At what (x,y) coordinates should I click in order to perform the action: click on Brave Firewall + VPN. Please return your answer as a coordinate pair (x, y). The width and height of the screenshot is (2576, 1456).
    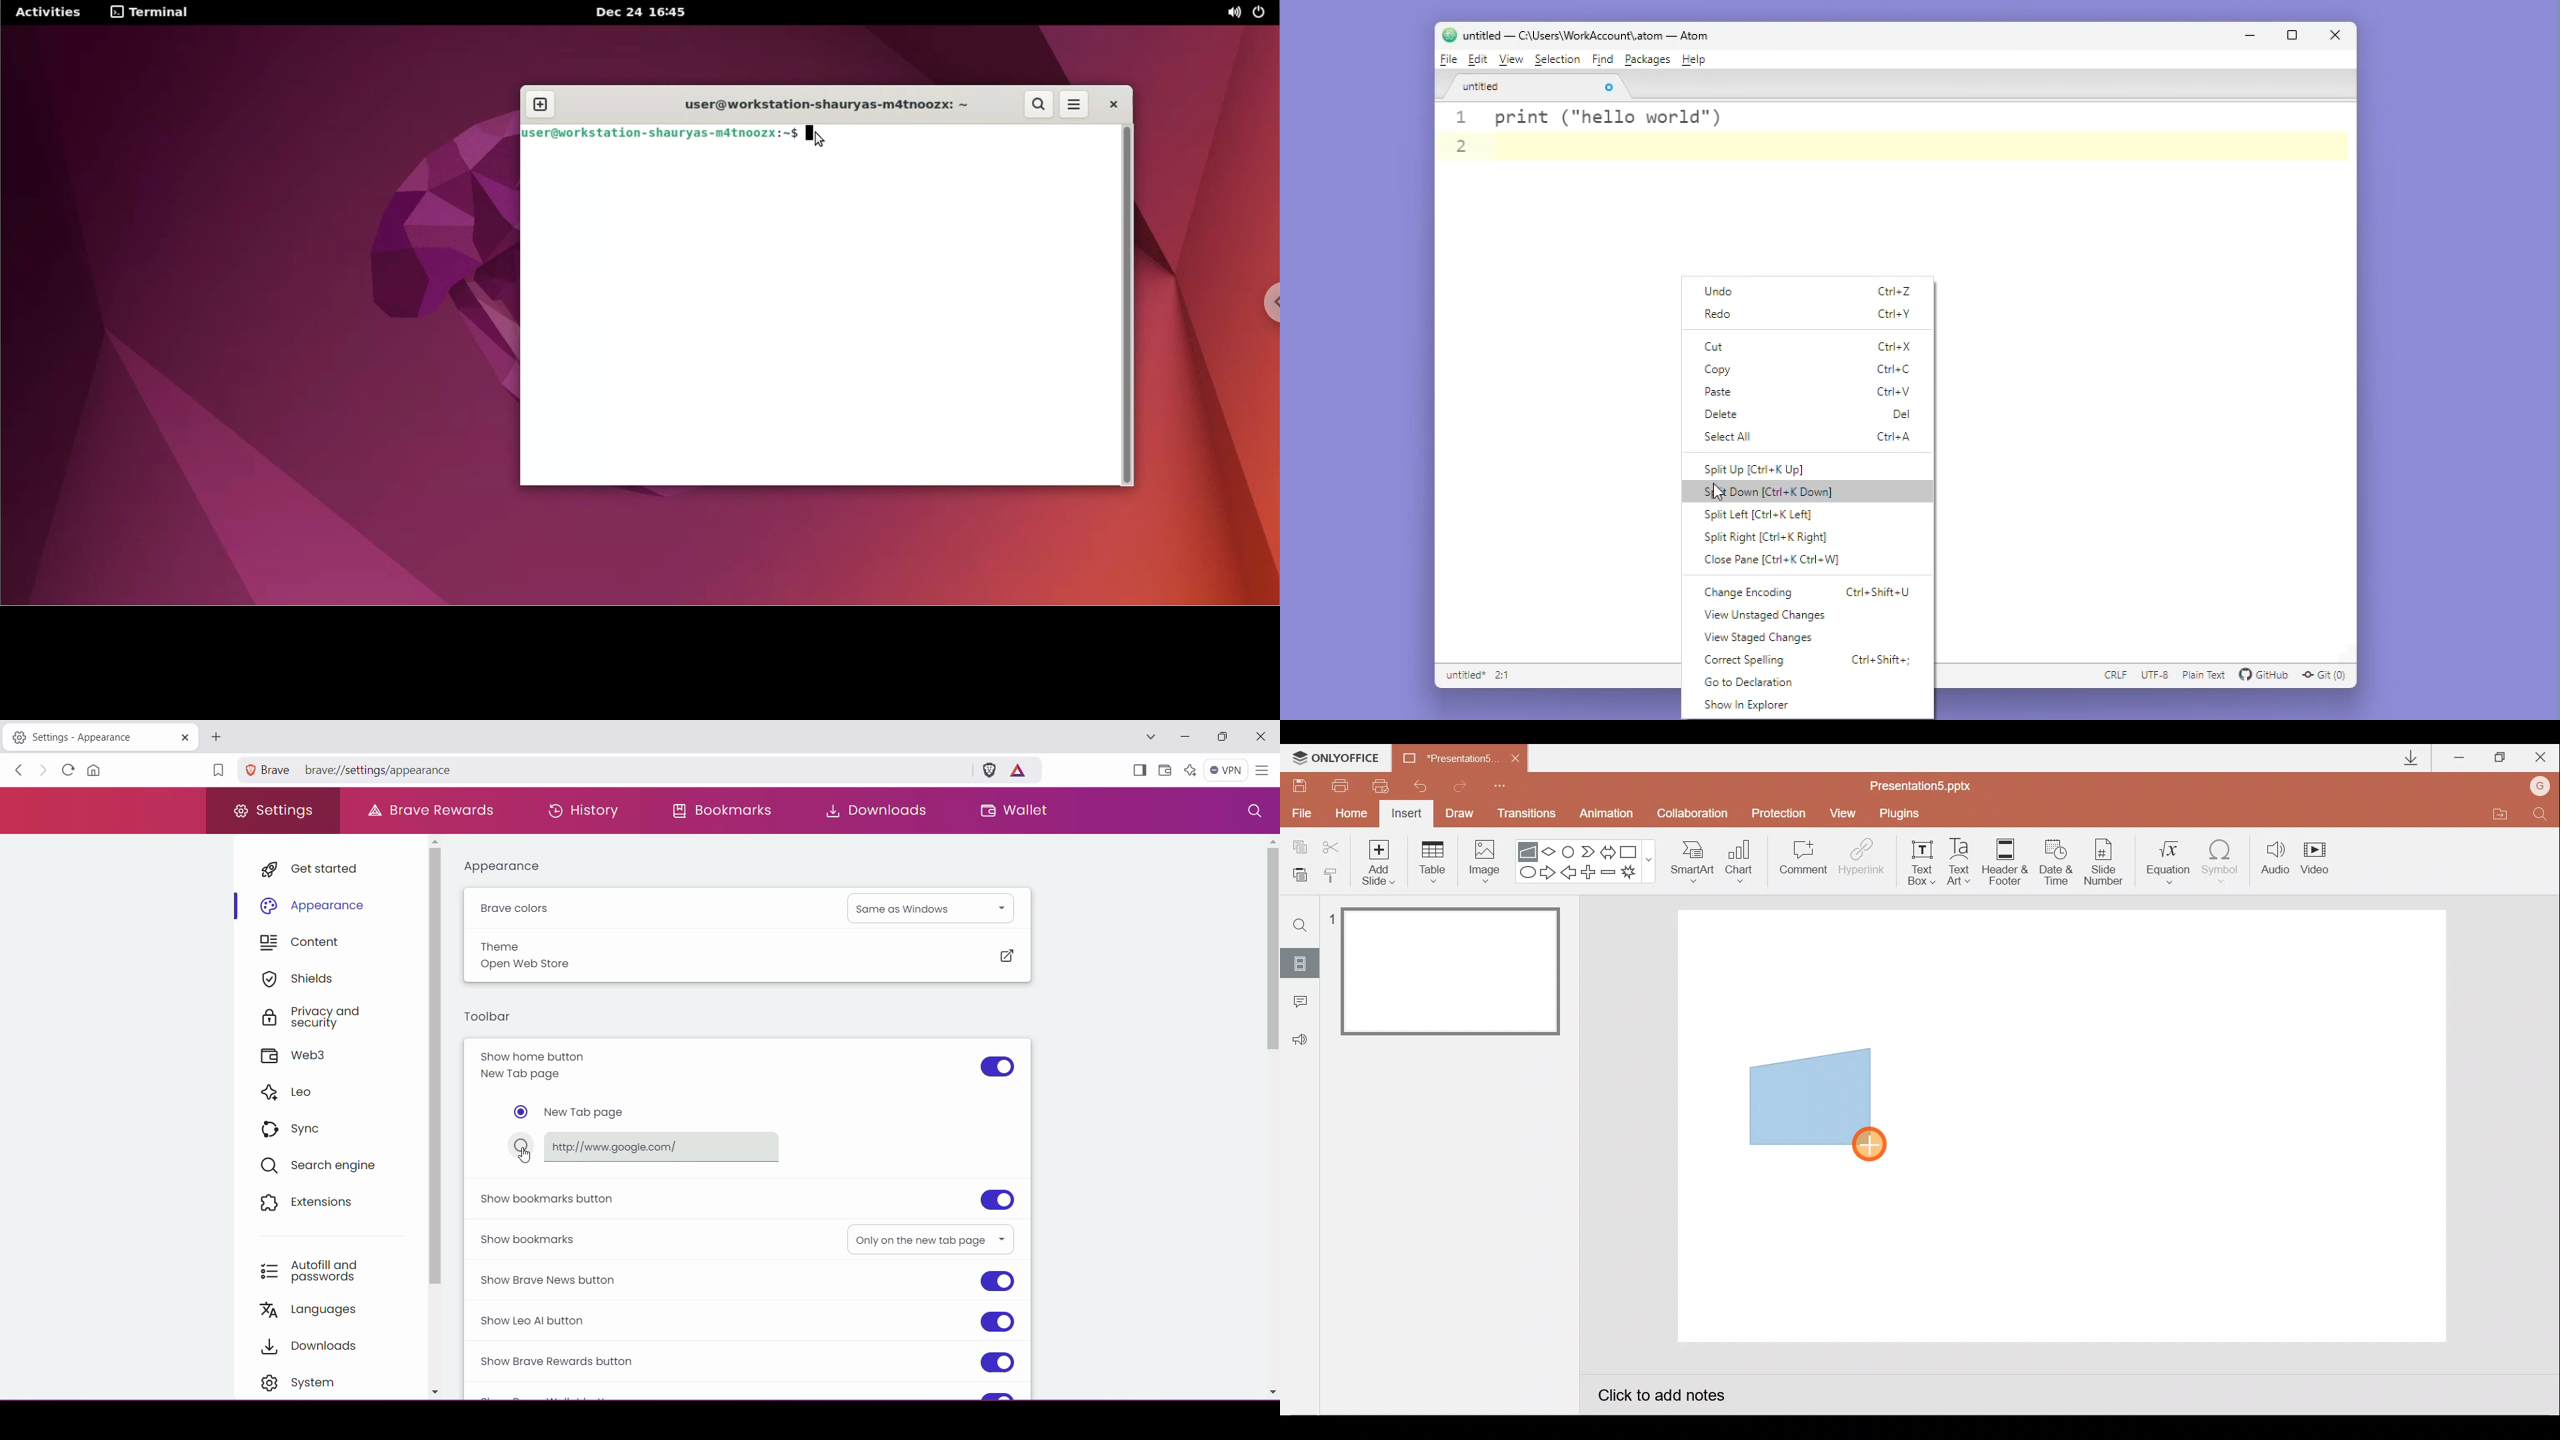
    Looking at the image, I should click on (1225, 769).